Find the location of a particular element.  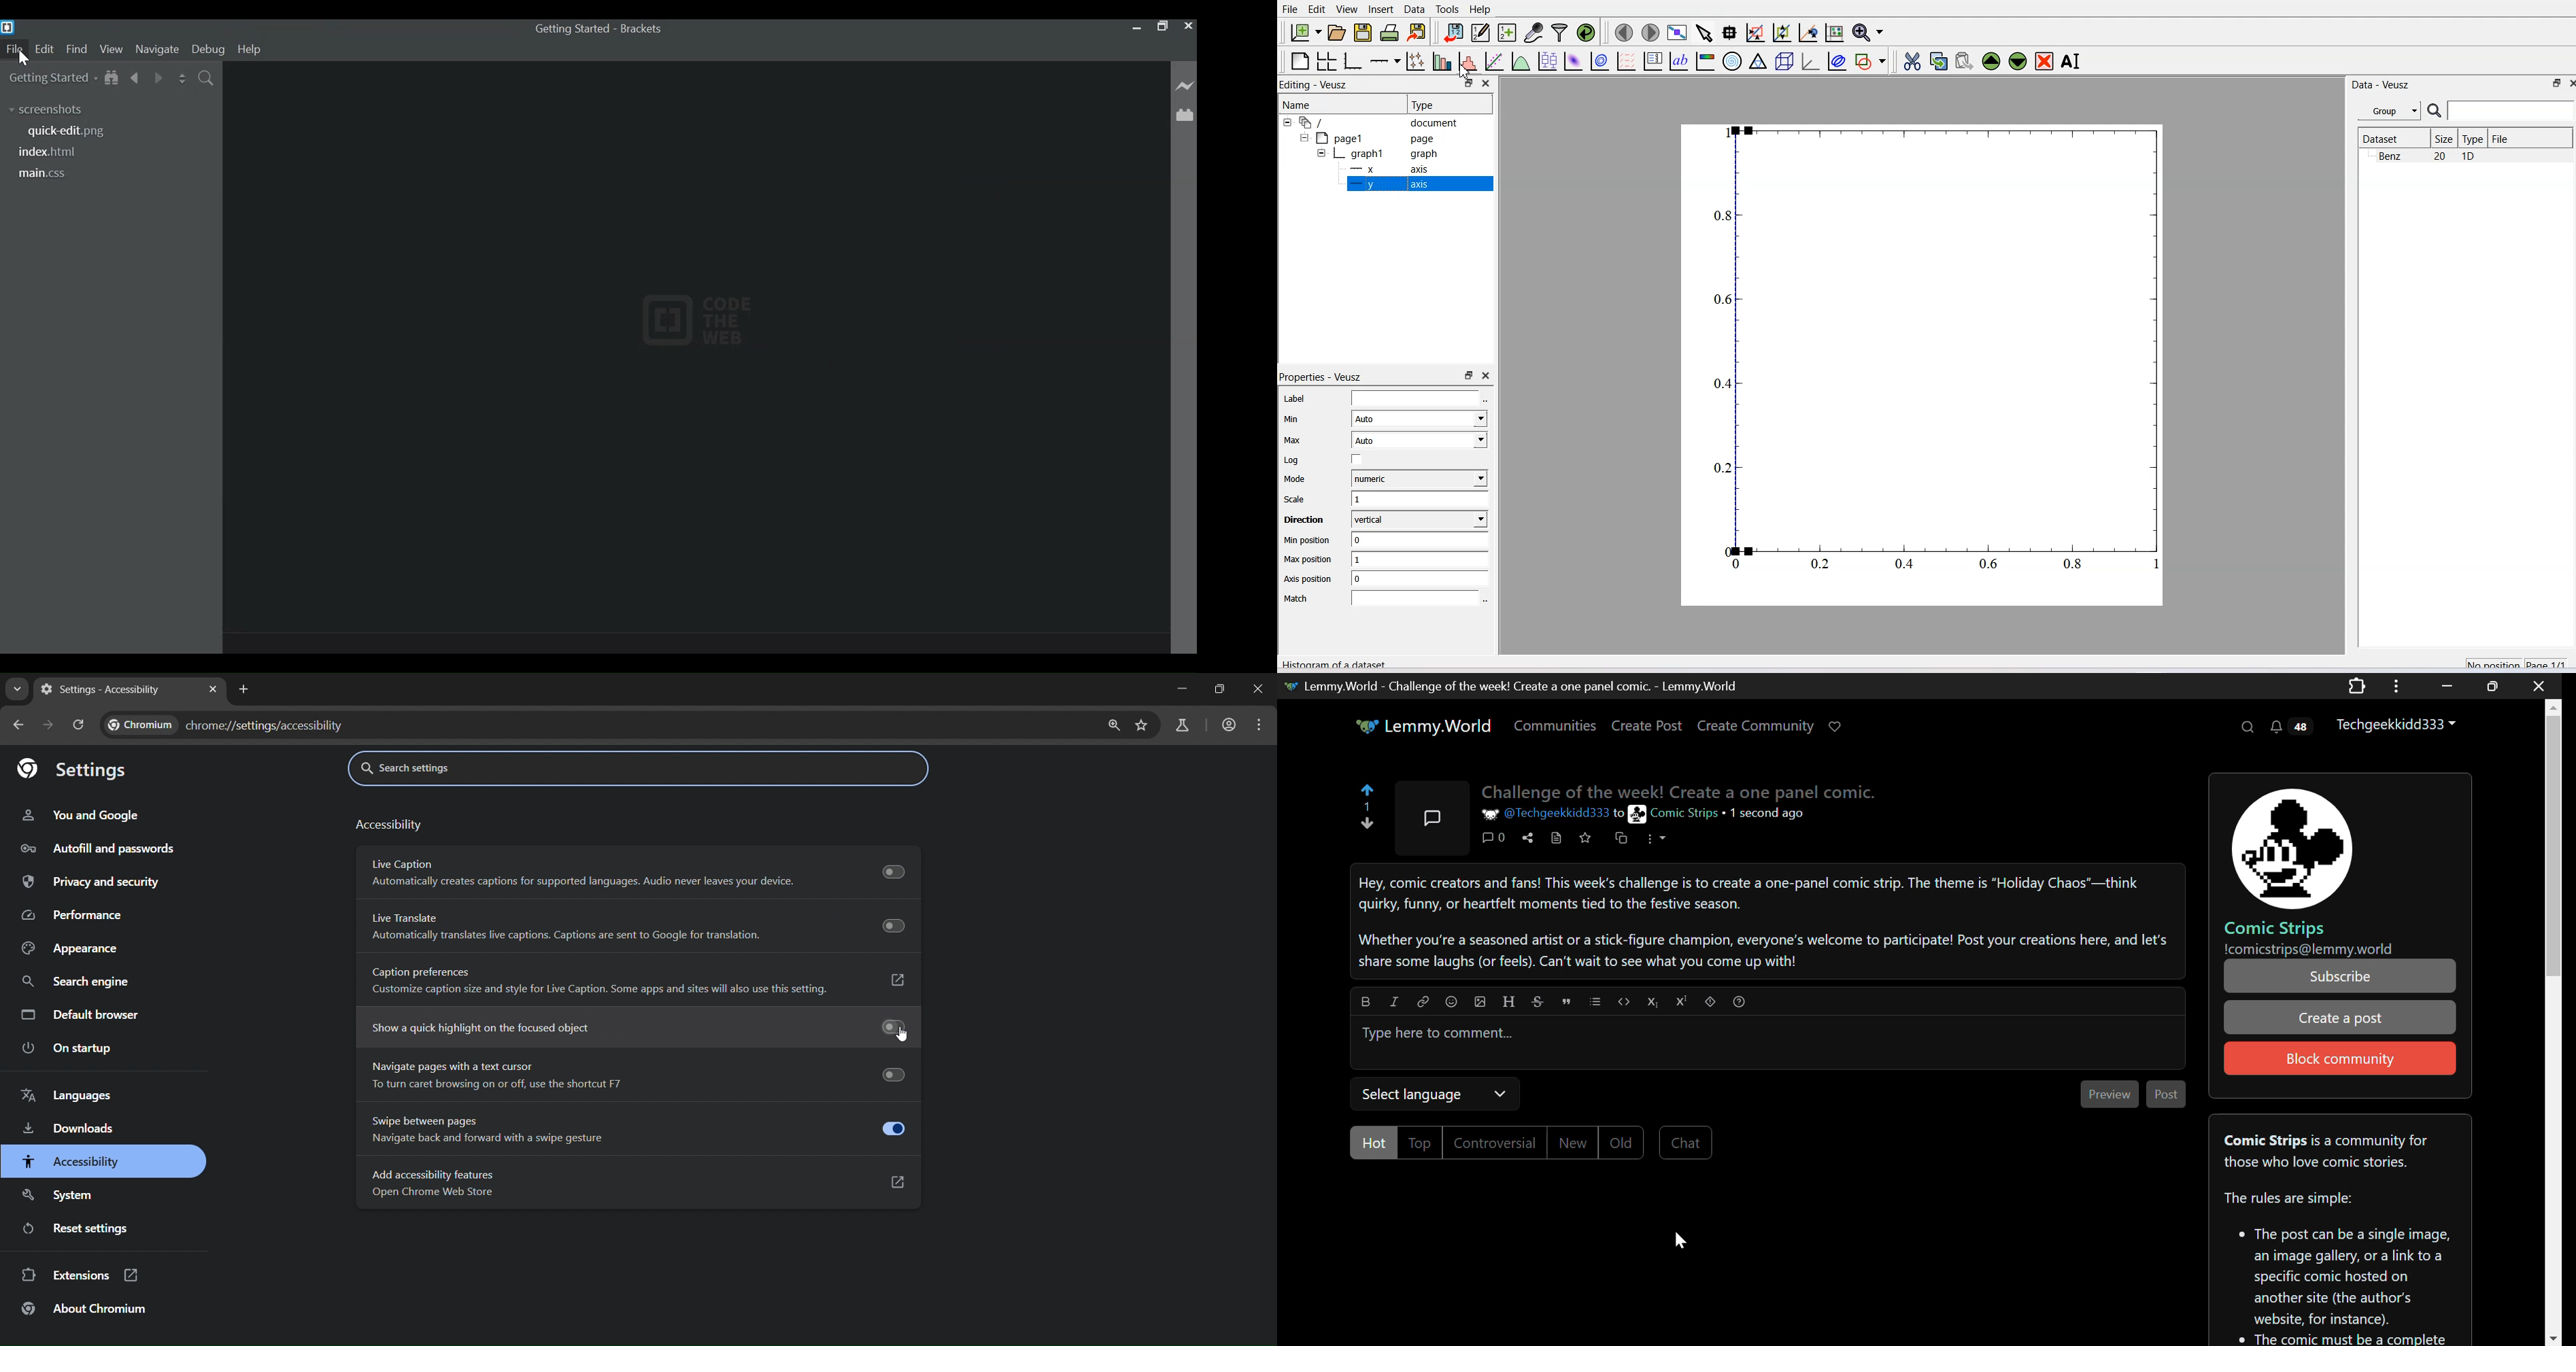

Import data is located at coordinates (1453, 32).